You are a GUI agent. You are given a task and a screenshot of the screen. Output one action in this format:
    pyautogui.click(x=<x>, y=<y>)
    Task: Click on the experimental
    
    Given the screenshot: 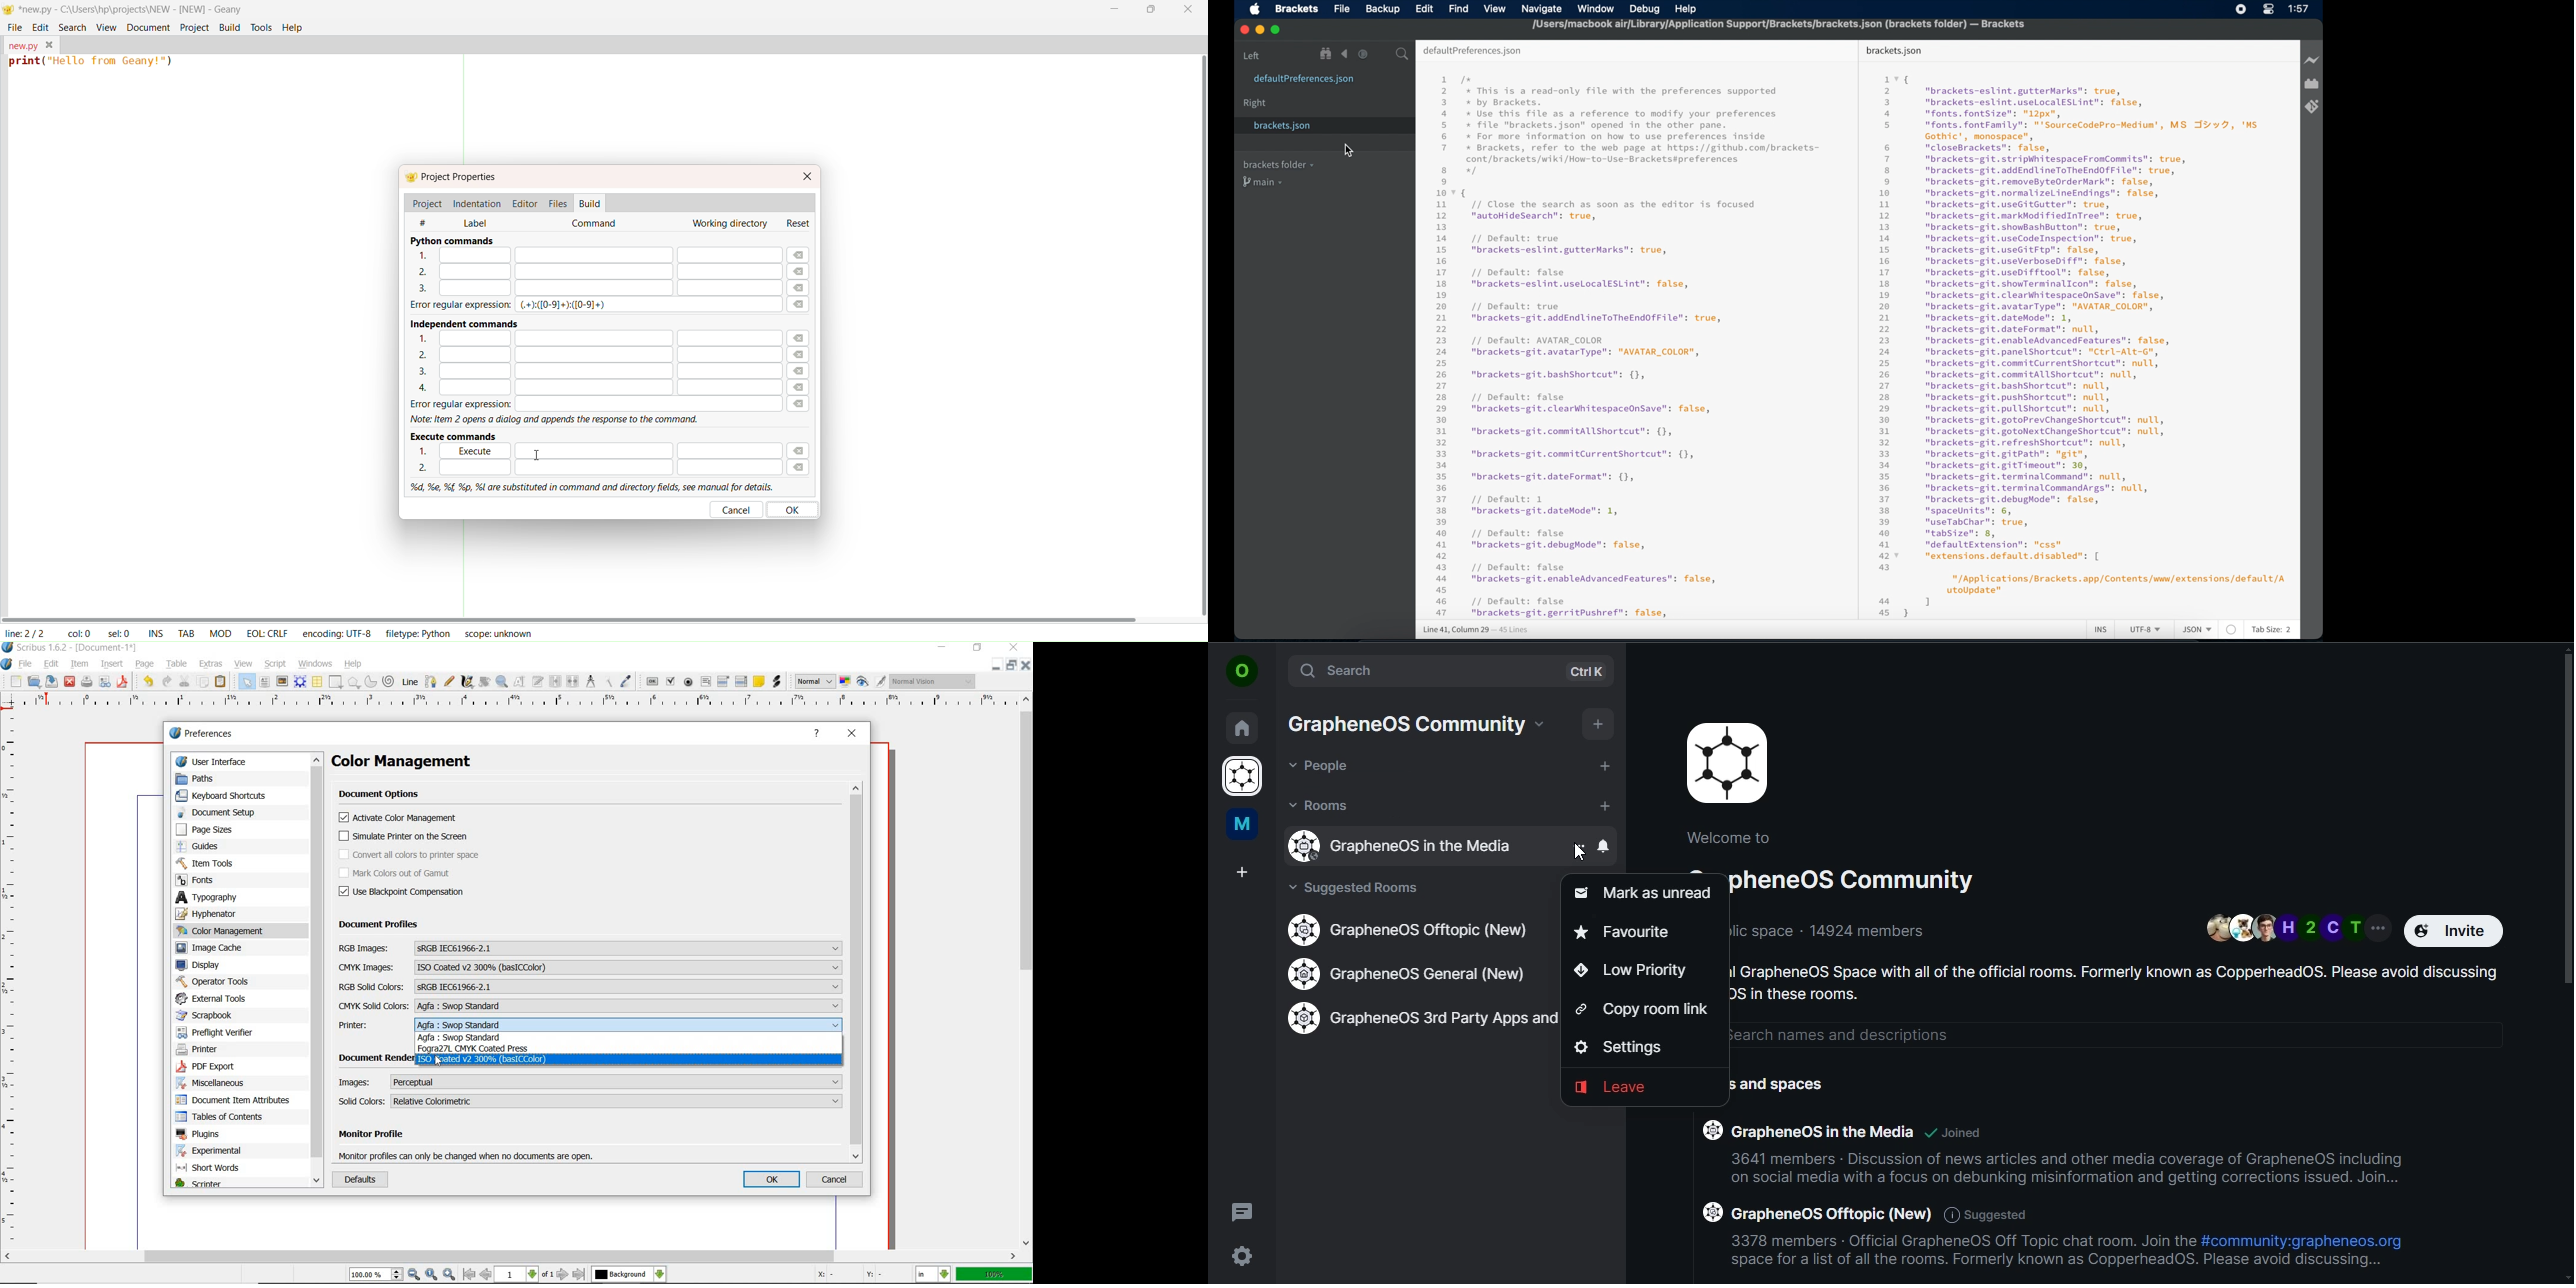 What is the action you would take?
    pyautogui.click(x=226, y=1150)
    